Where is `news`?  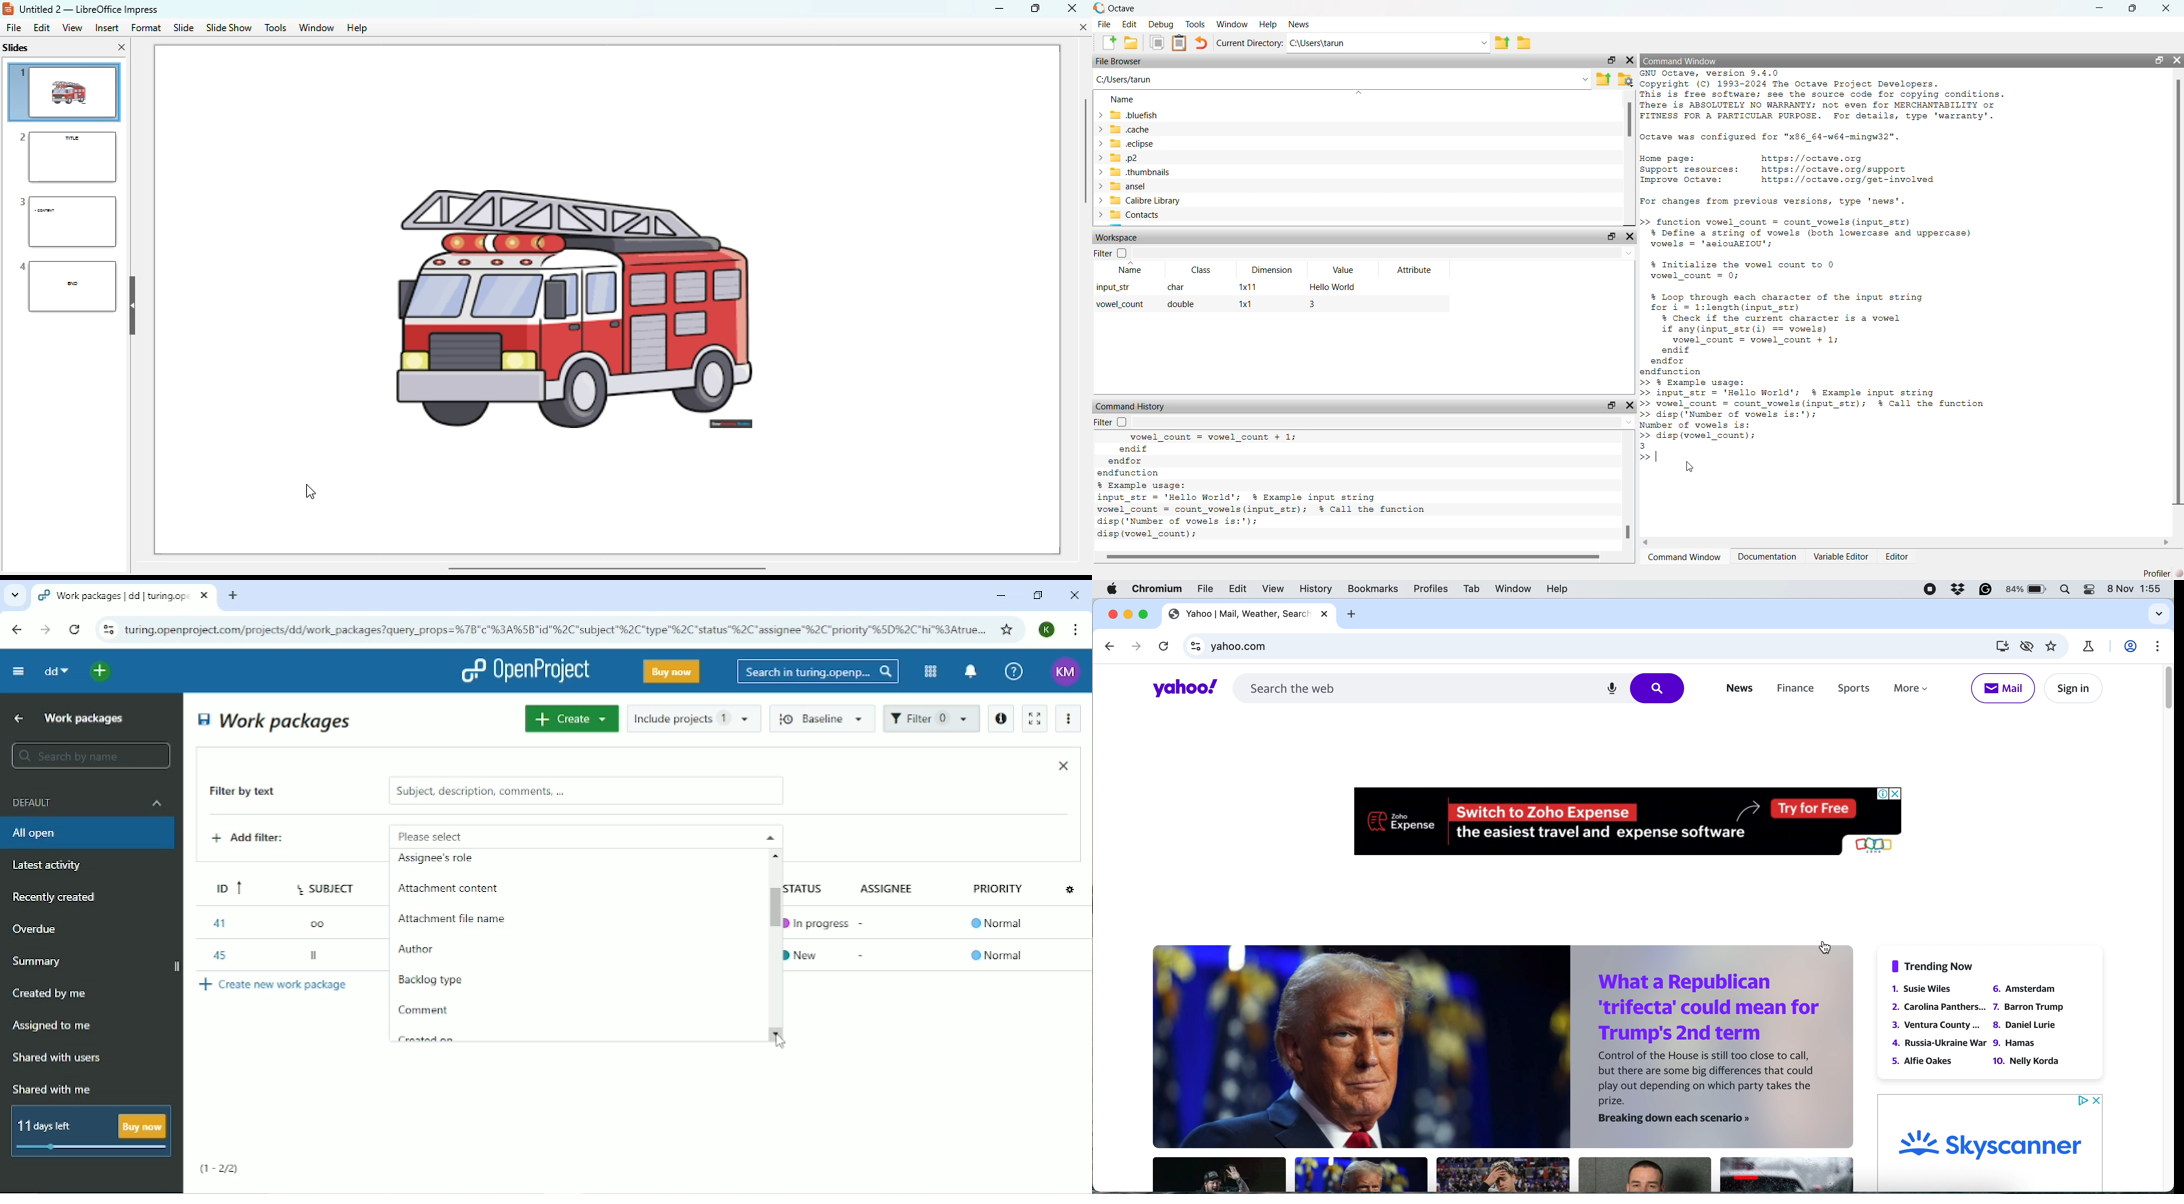
news is located at coordinates (1737, 689).